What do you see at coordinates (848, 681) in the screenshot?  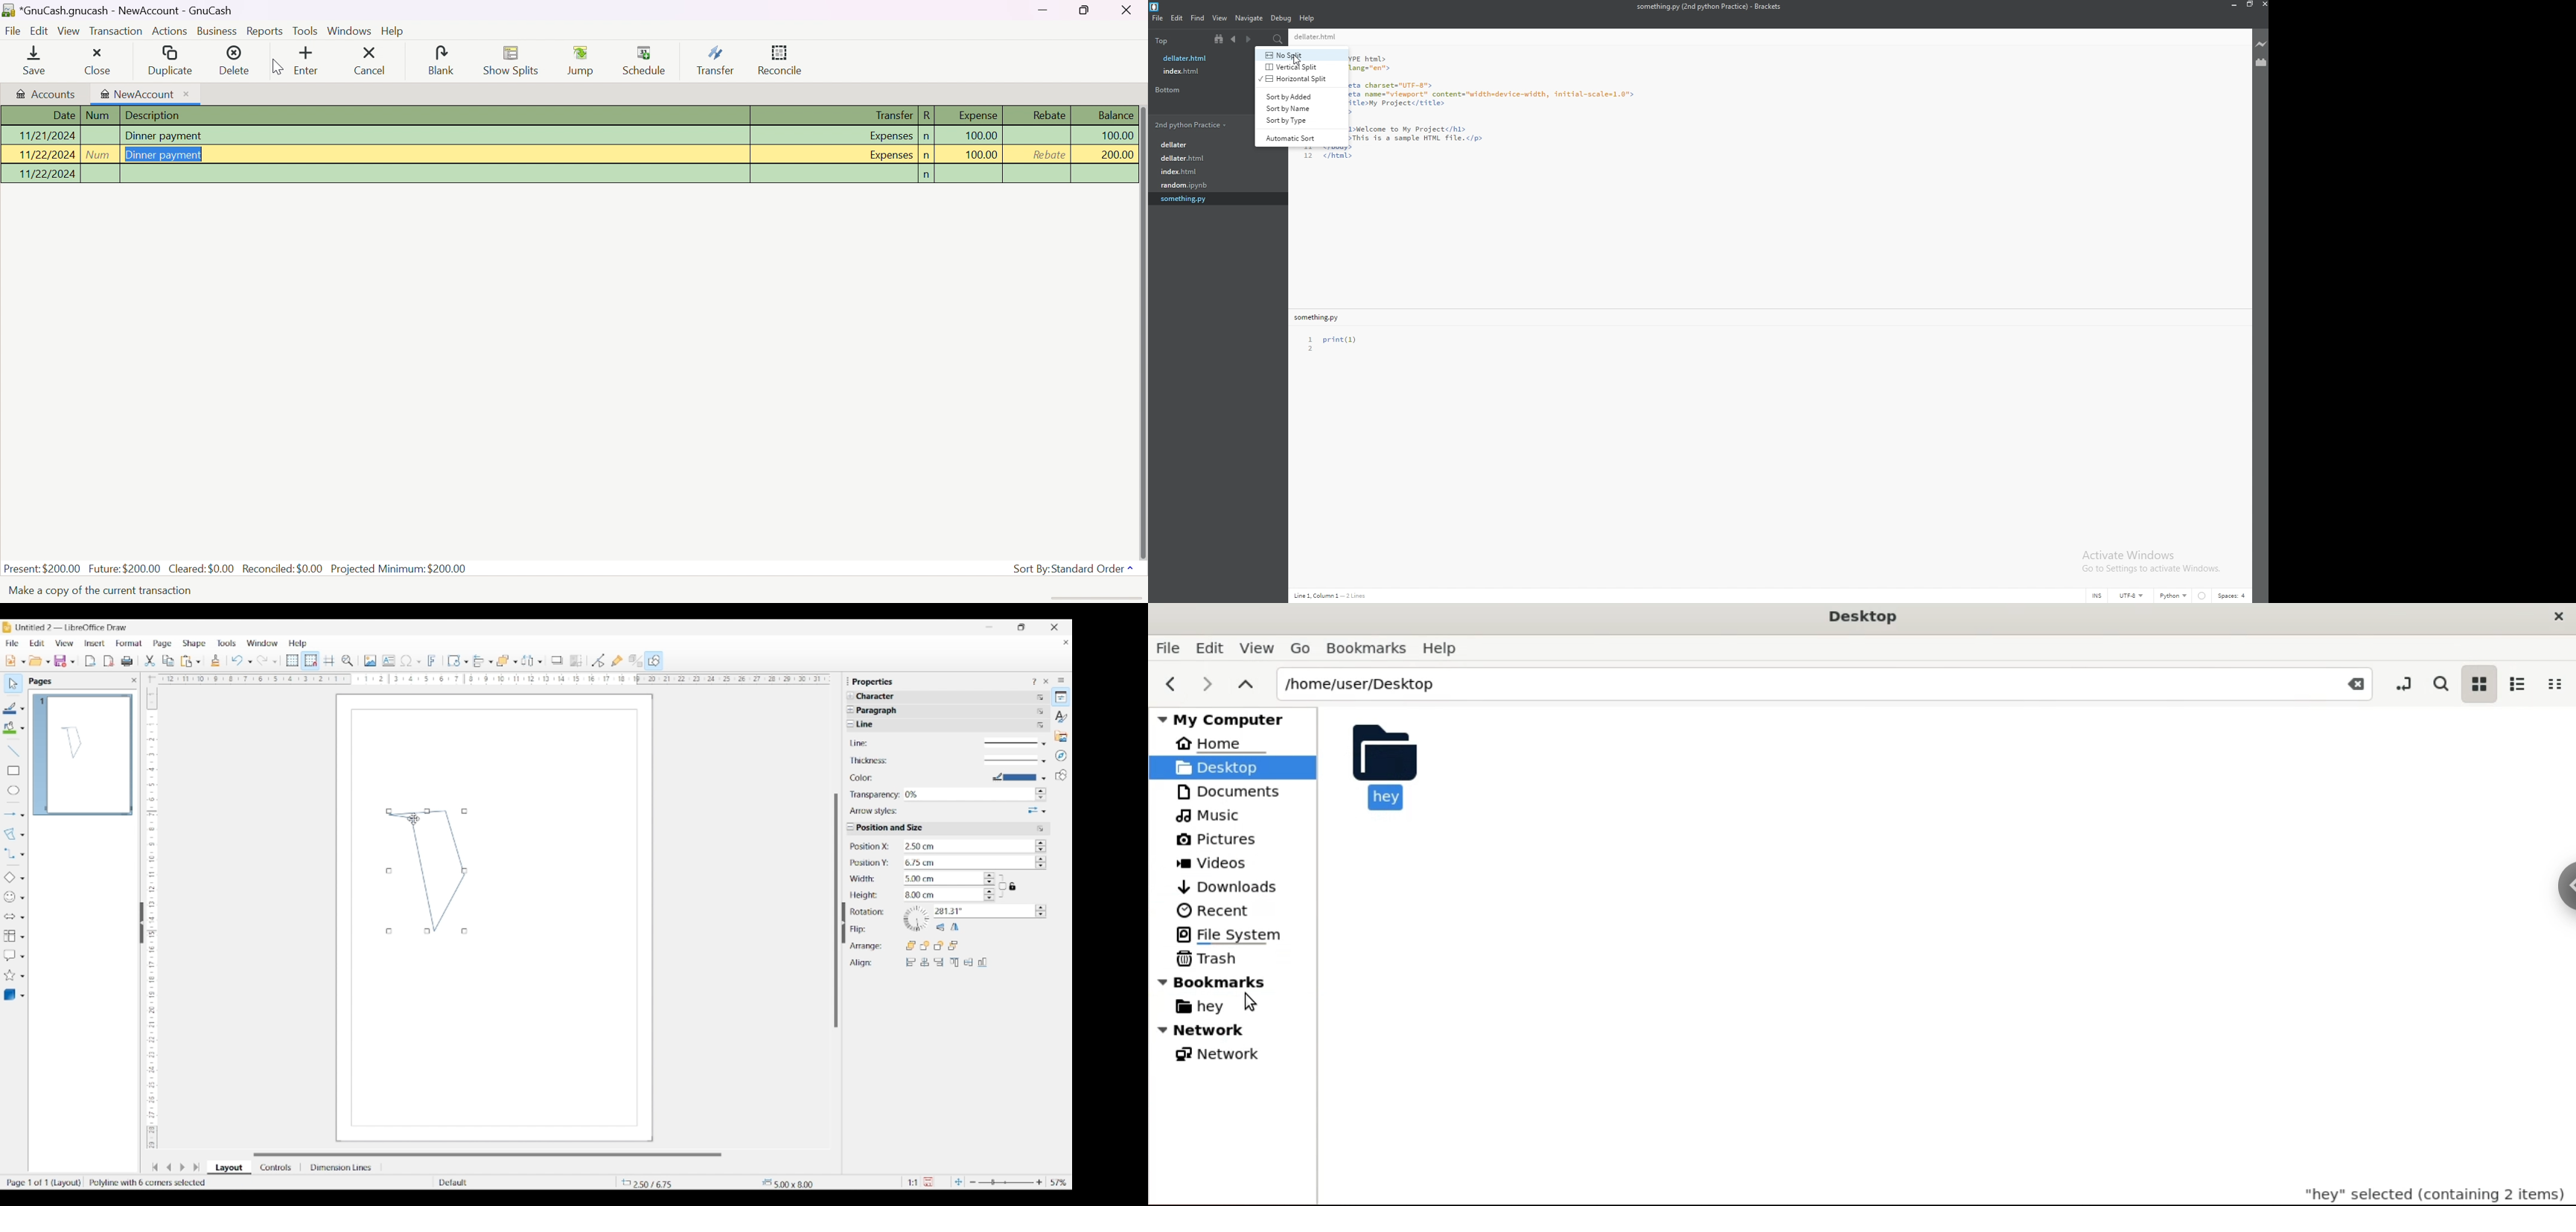 I see `Float properties panel` at bounding box center [848, 681].